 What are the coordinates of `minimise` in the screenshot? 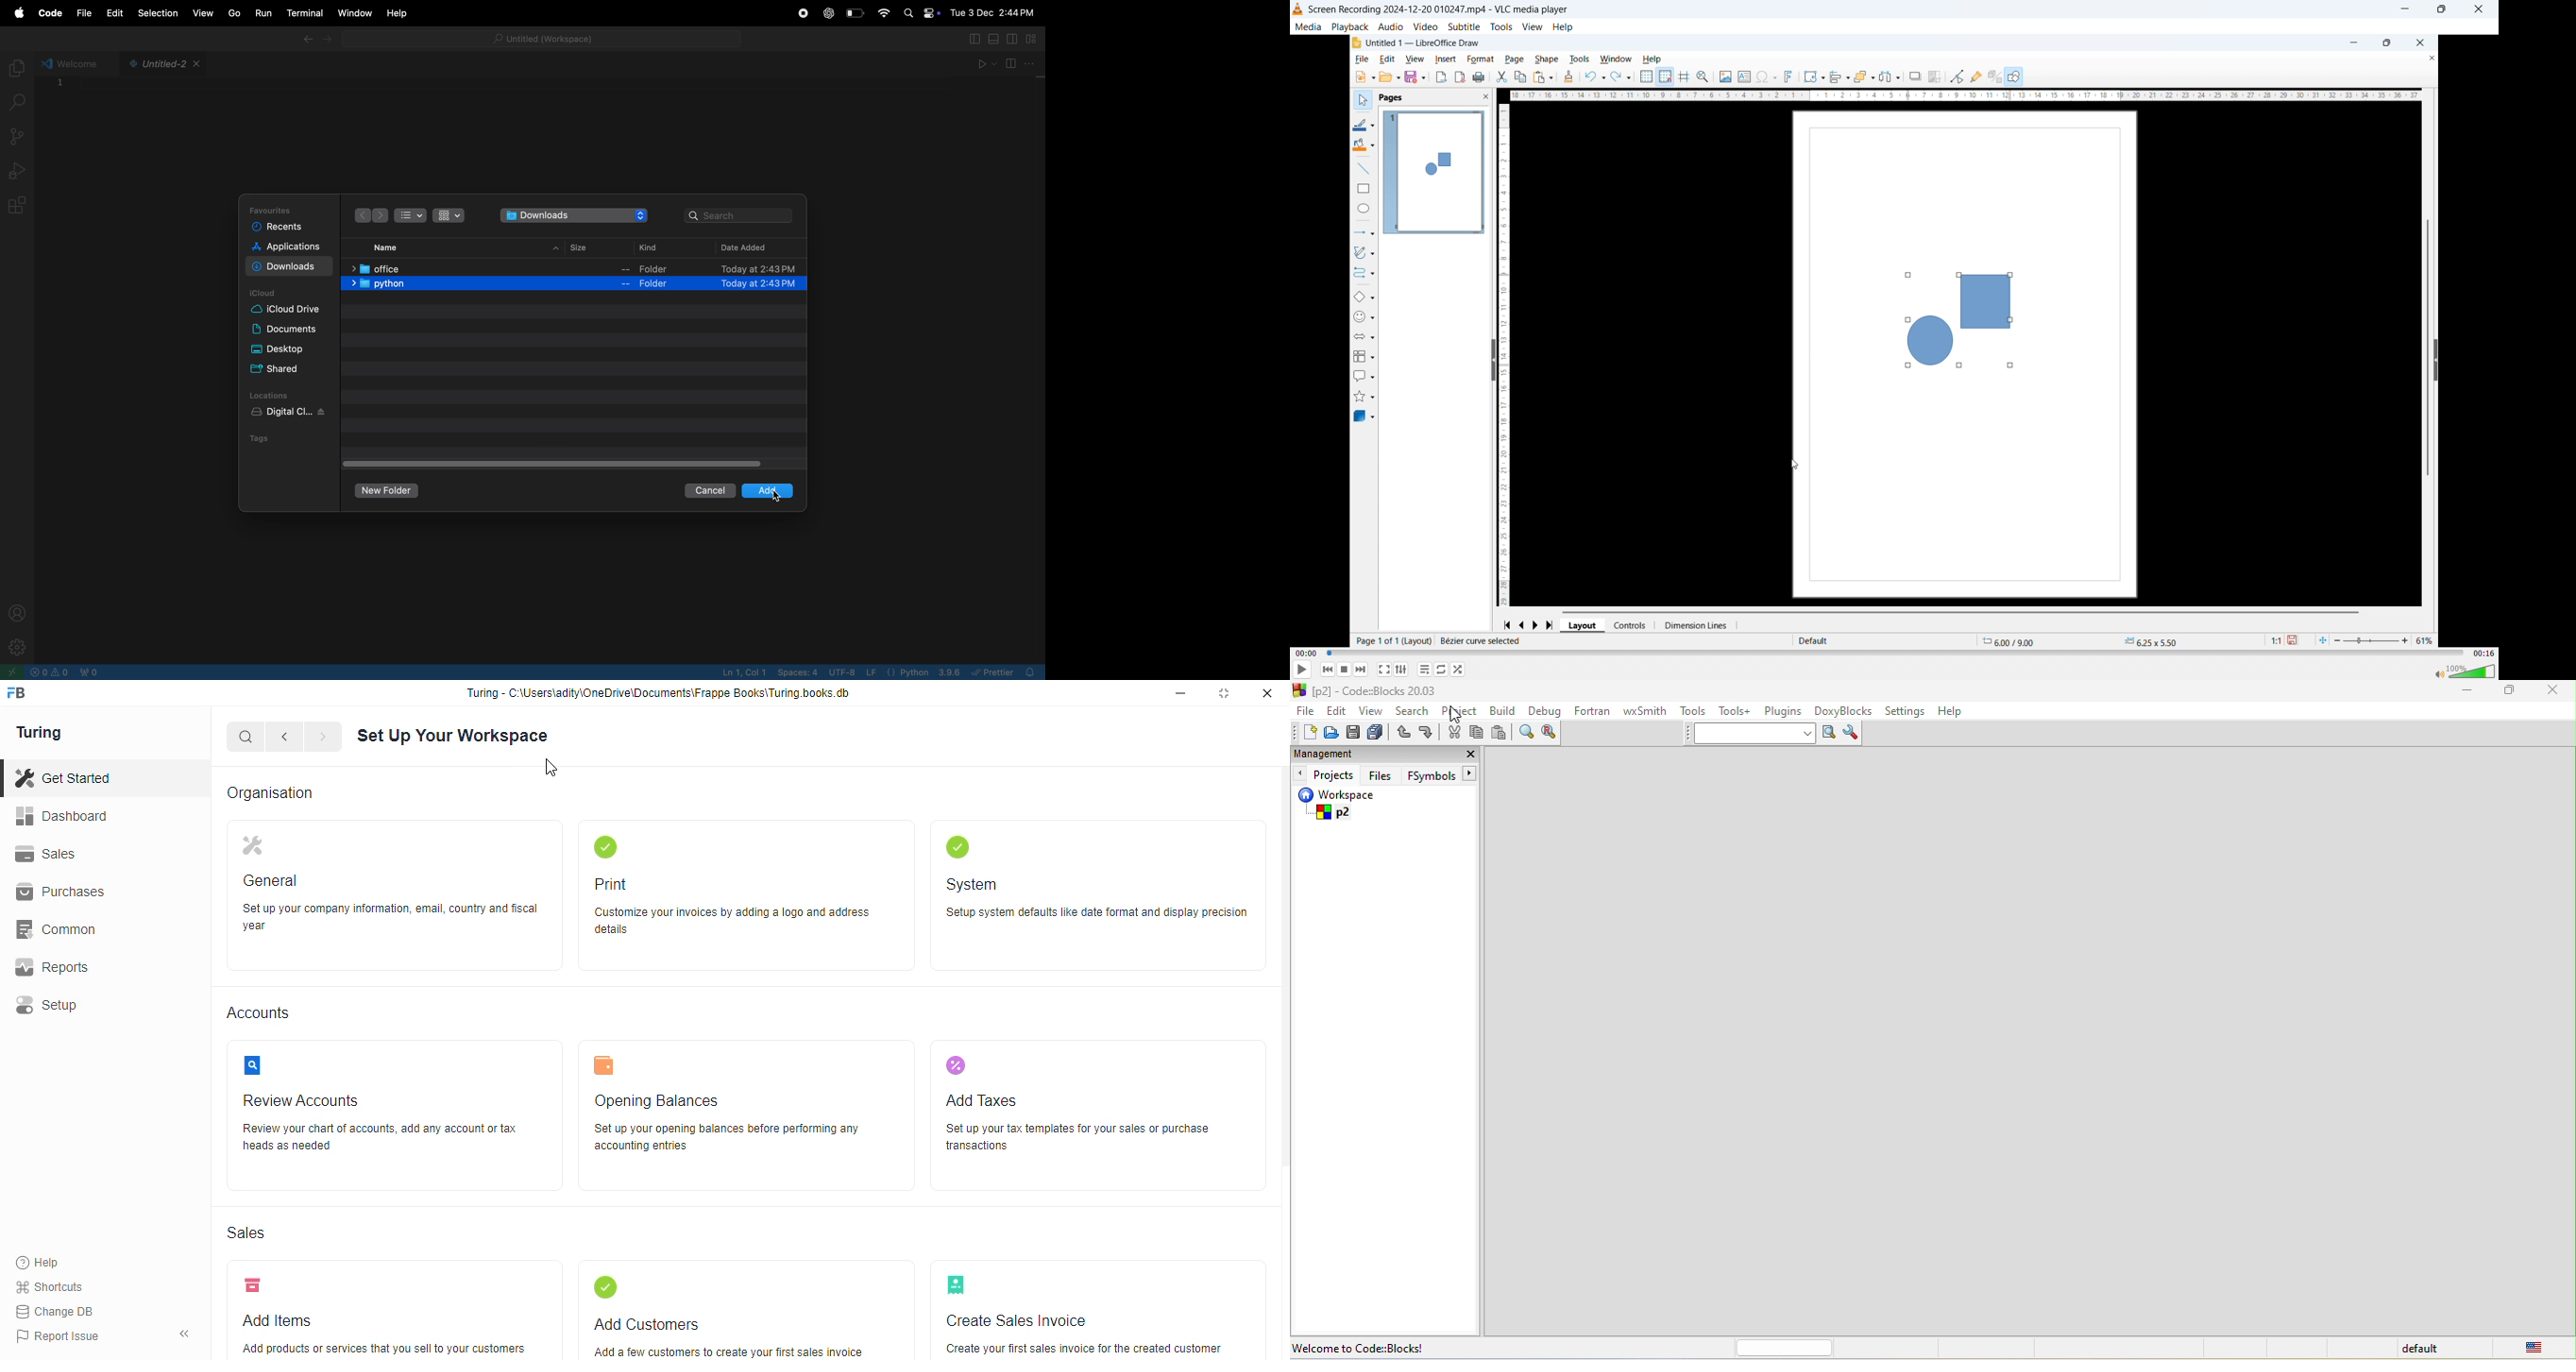 It's located at (1183, 692).